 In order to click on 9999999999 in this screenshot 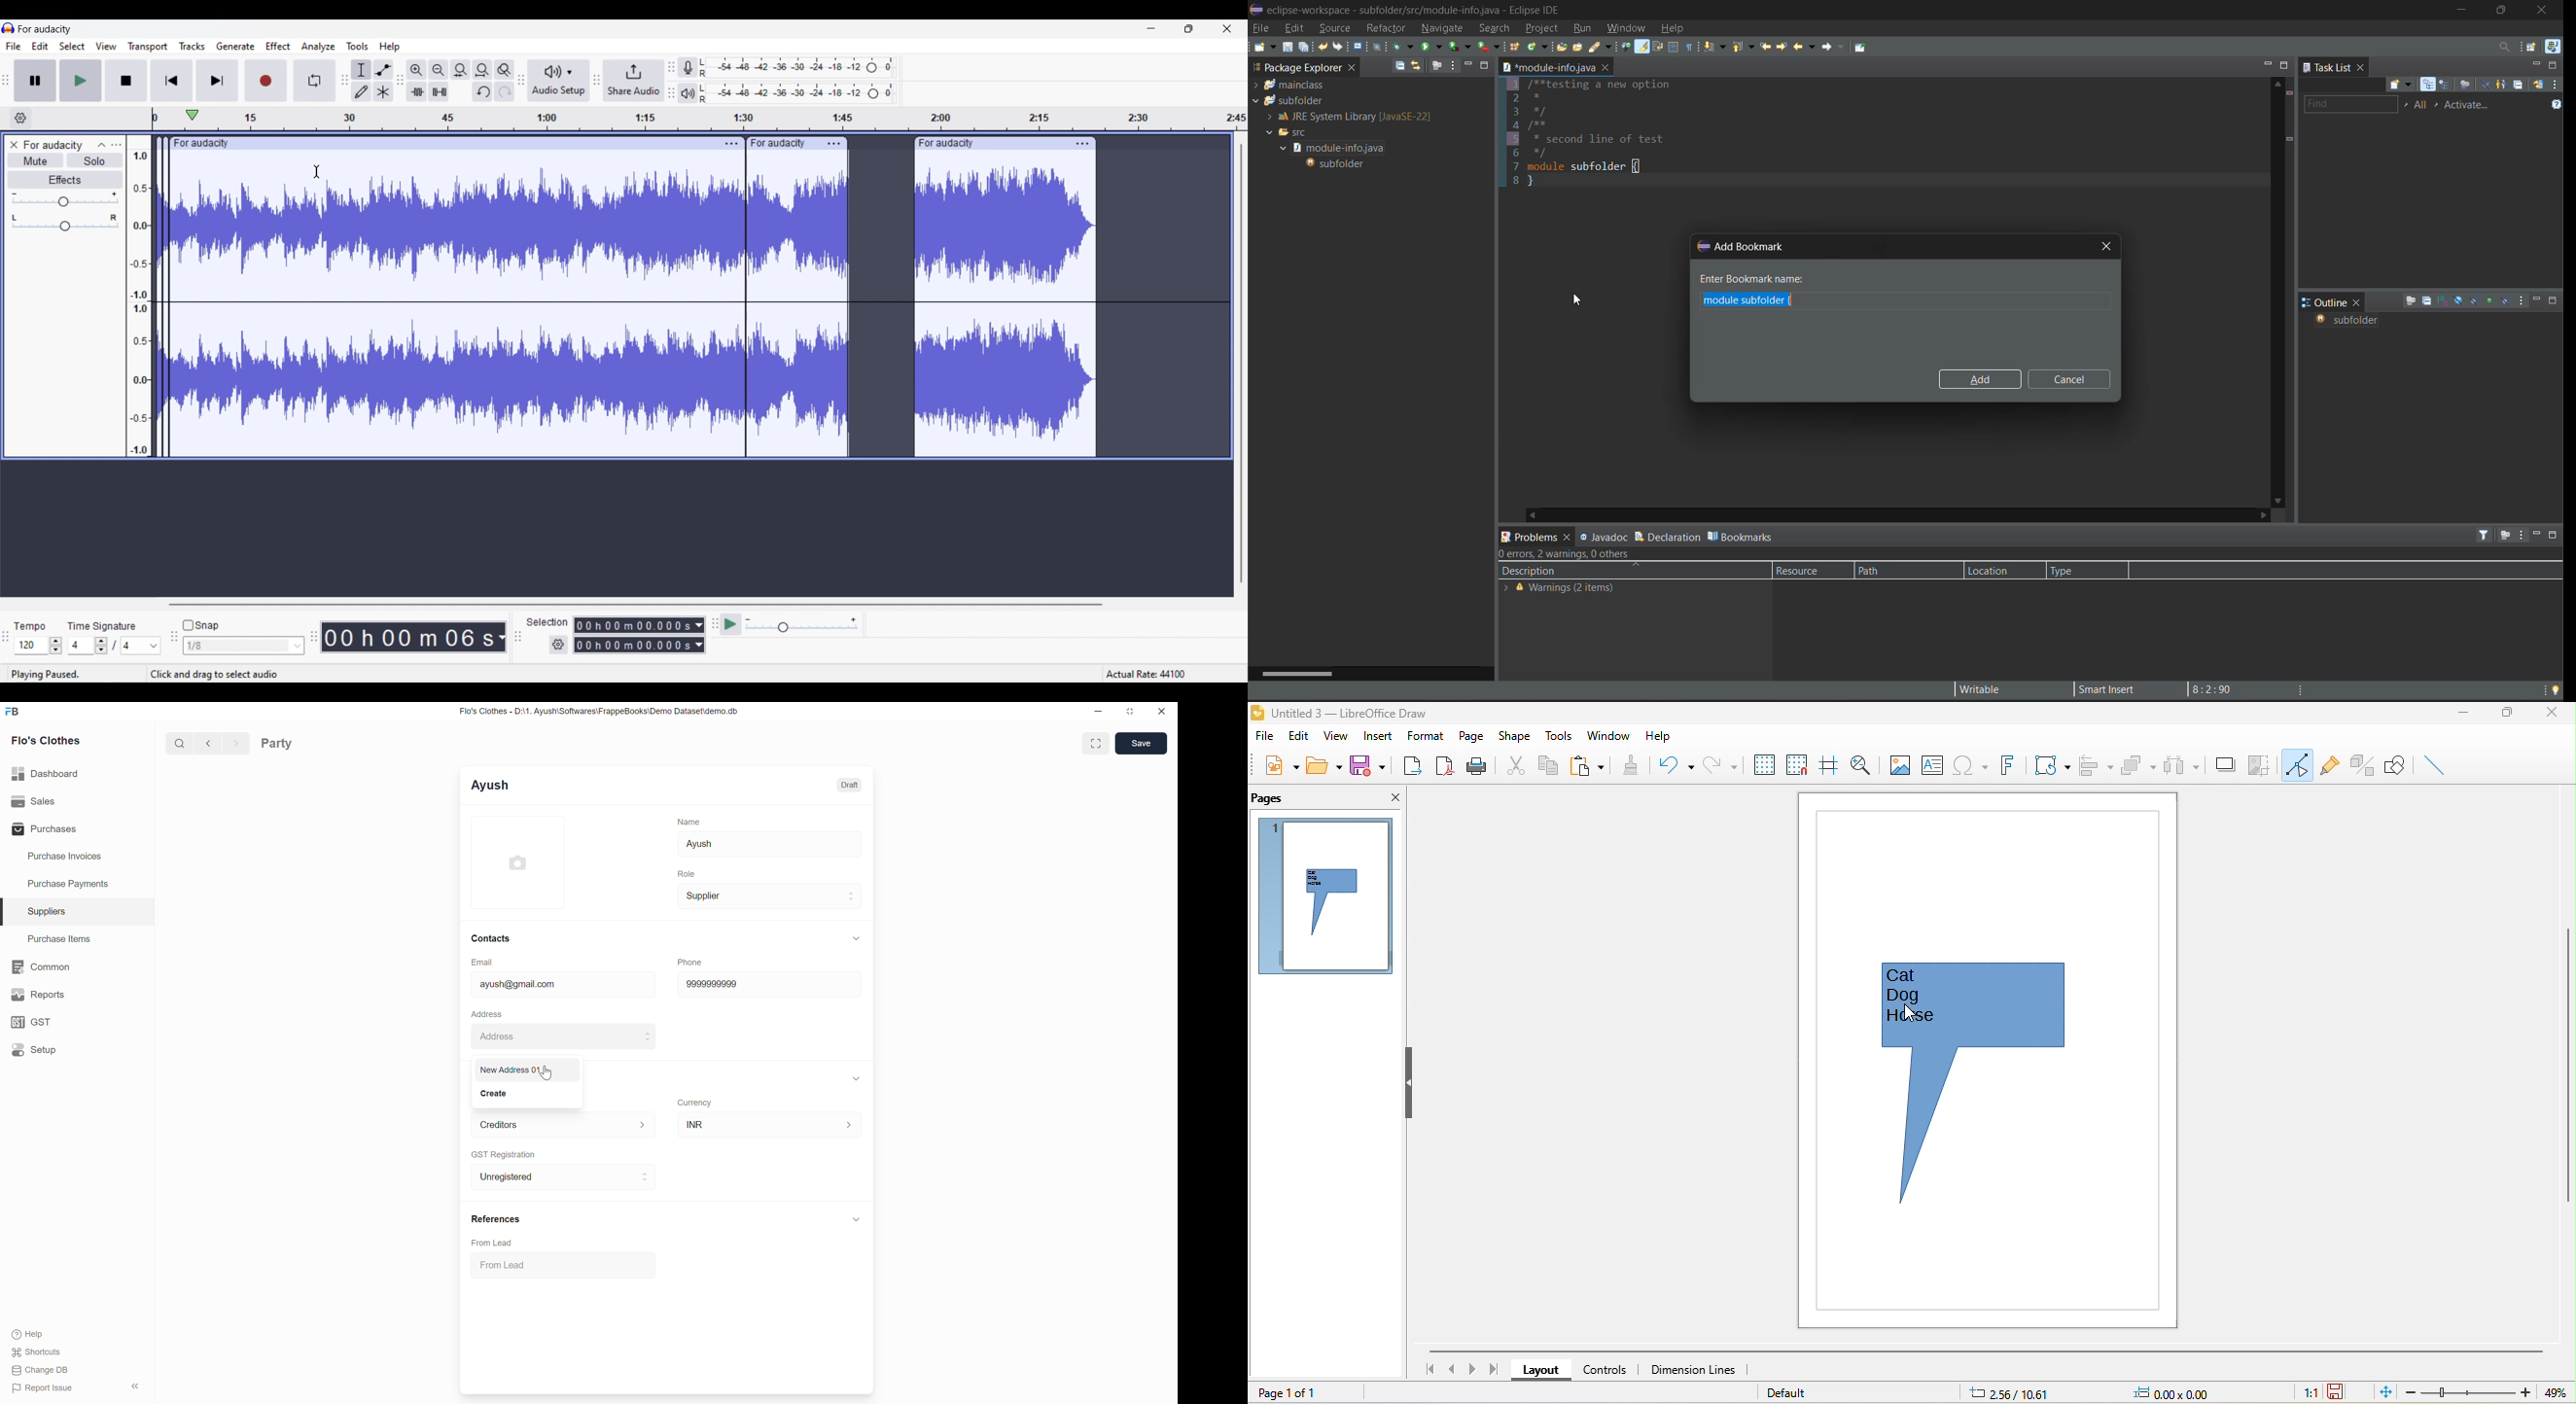, I will do `click(769, 984)`.